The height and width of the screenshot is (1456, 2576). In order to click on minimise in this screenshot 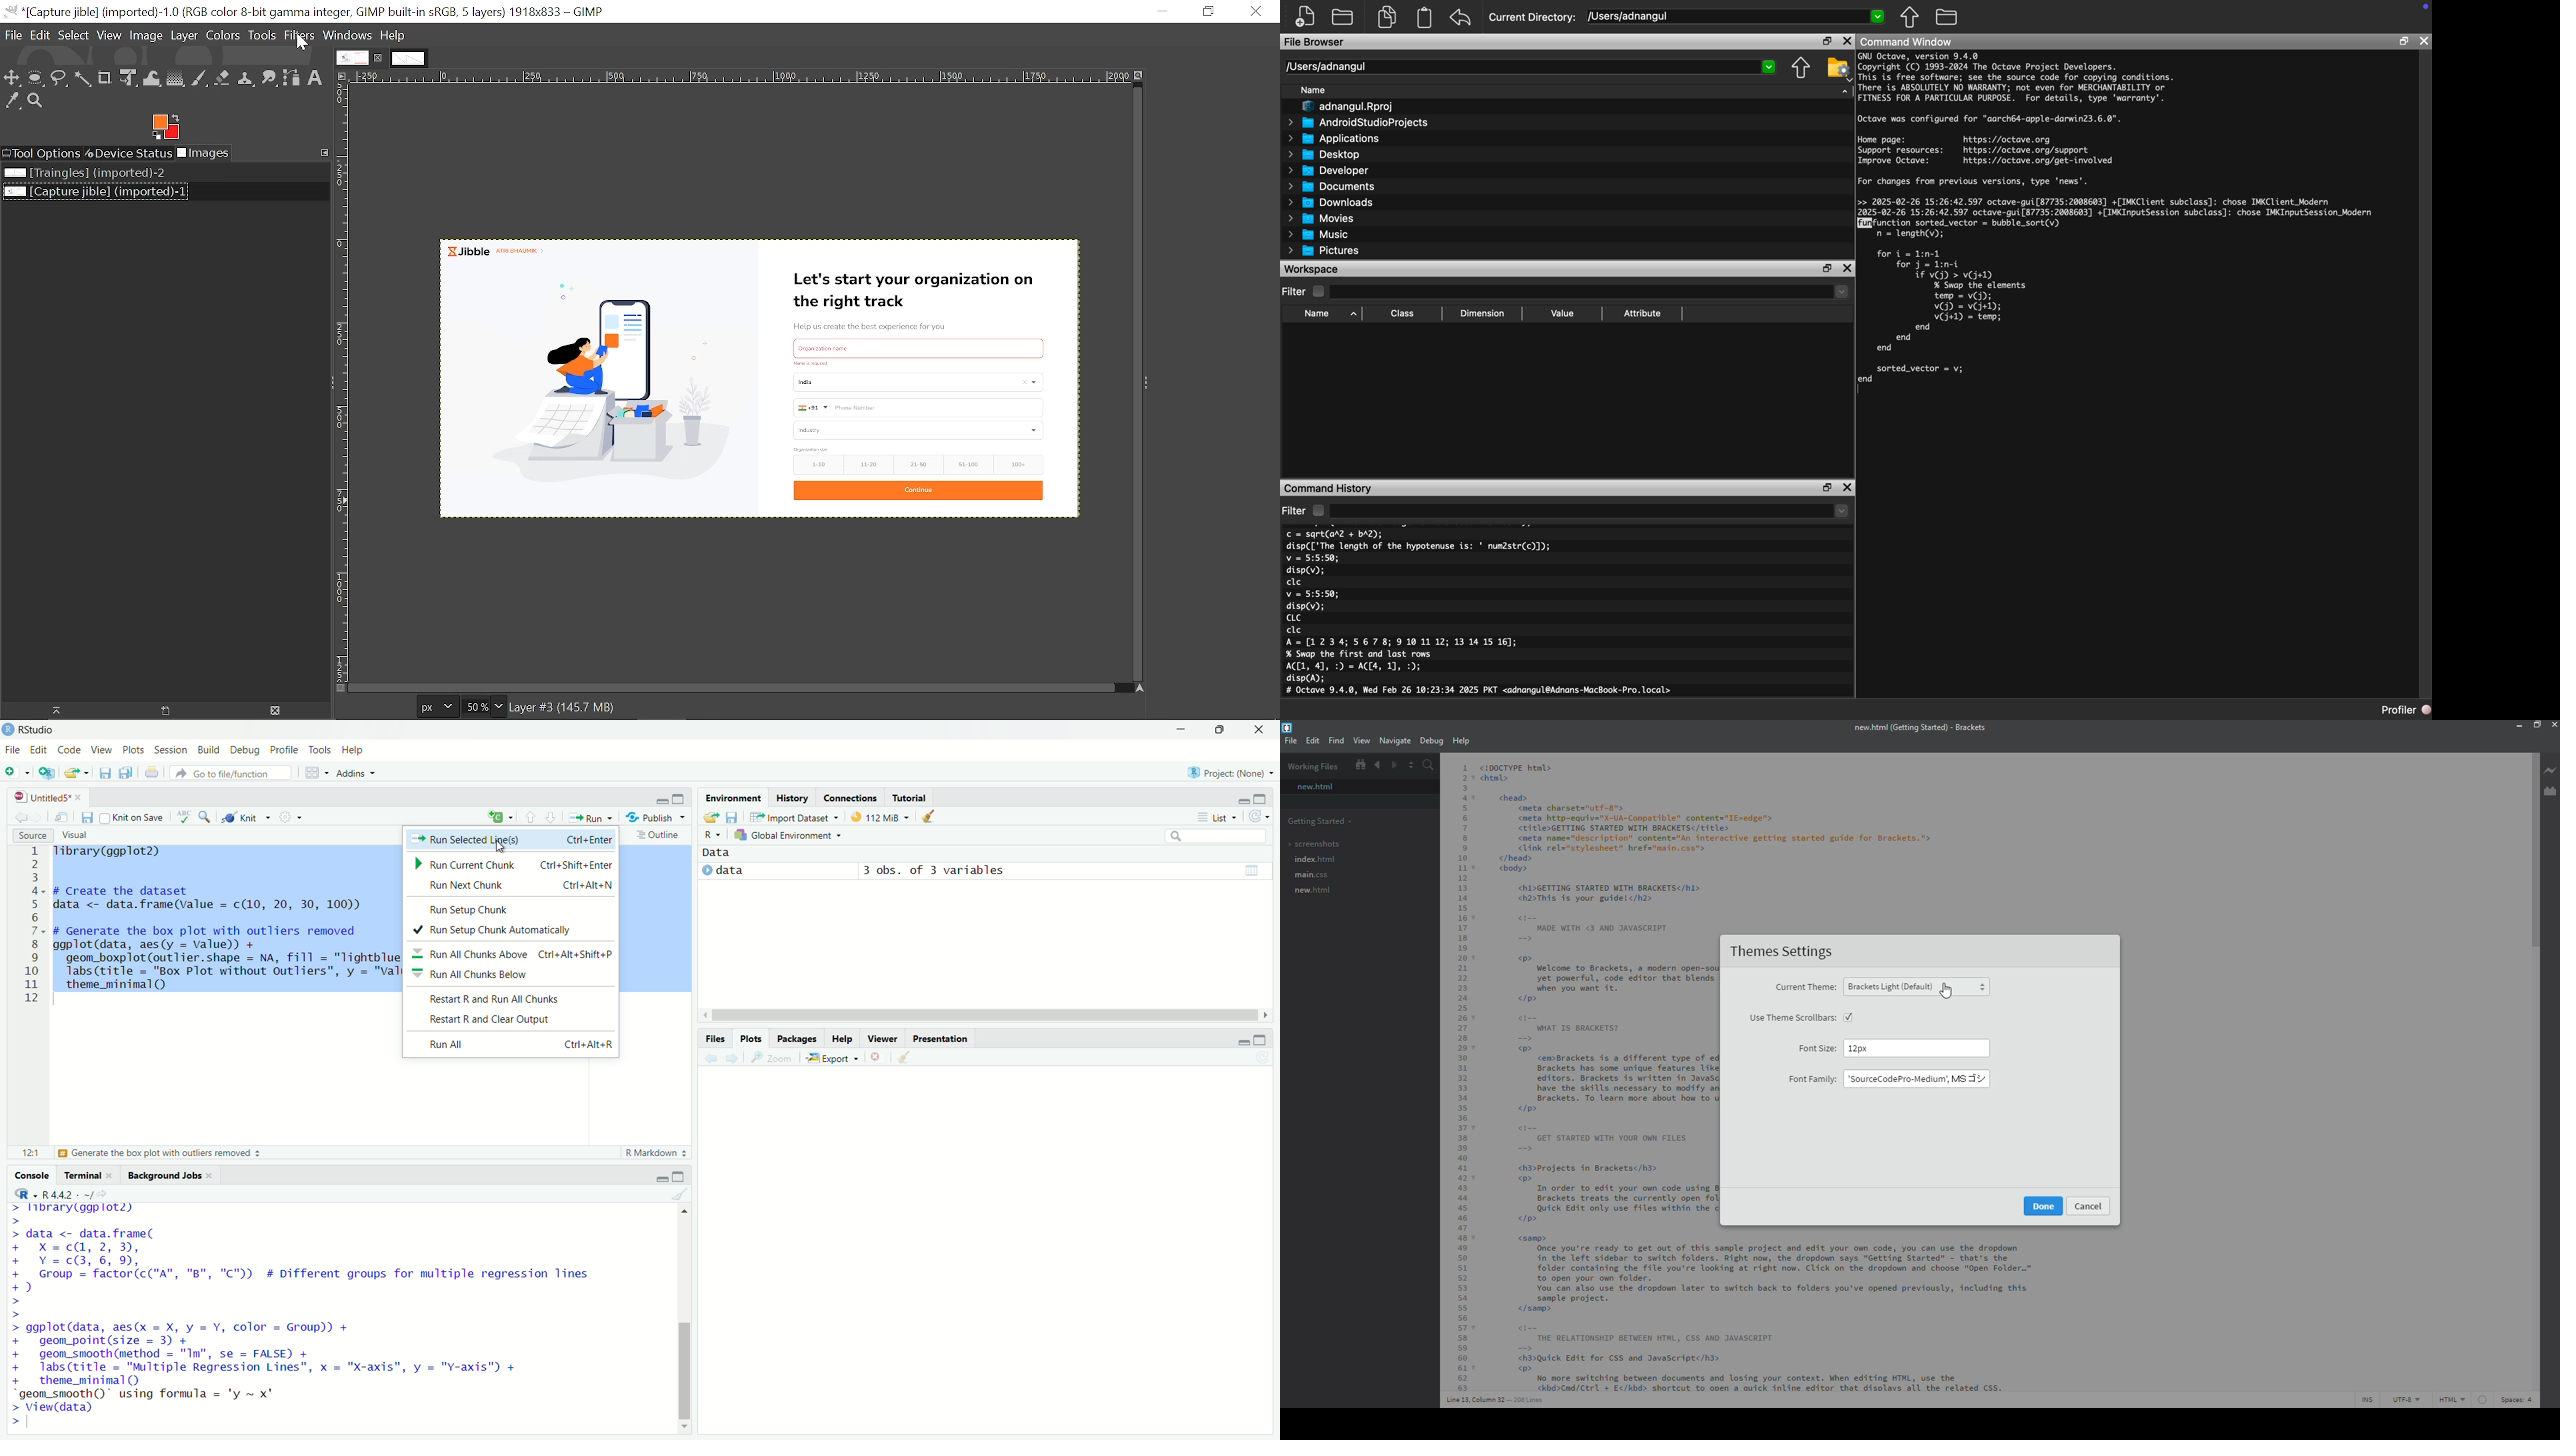, I will do `click(663, 1175)`.